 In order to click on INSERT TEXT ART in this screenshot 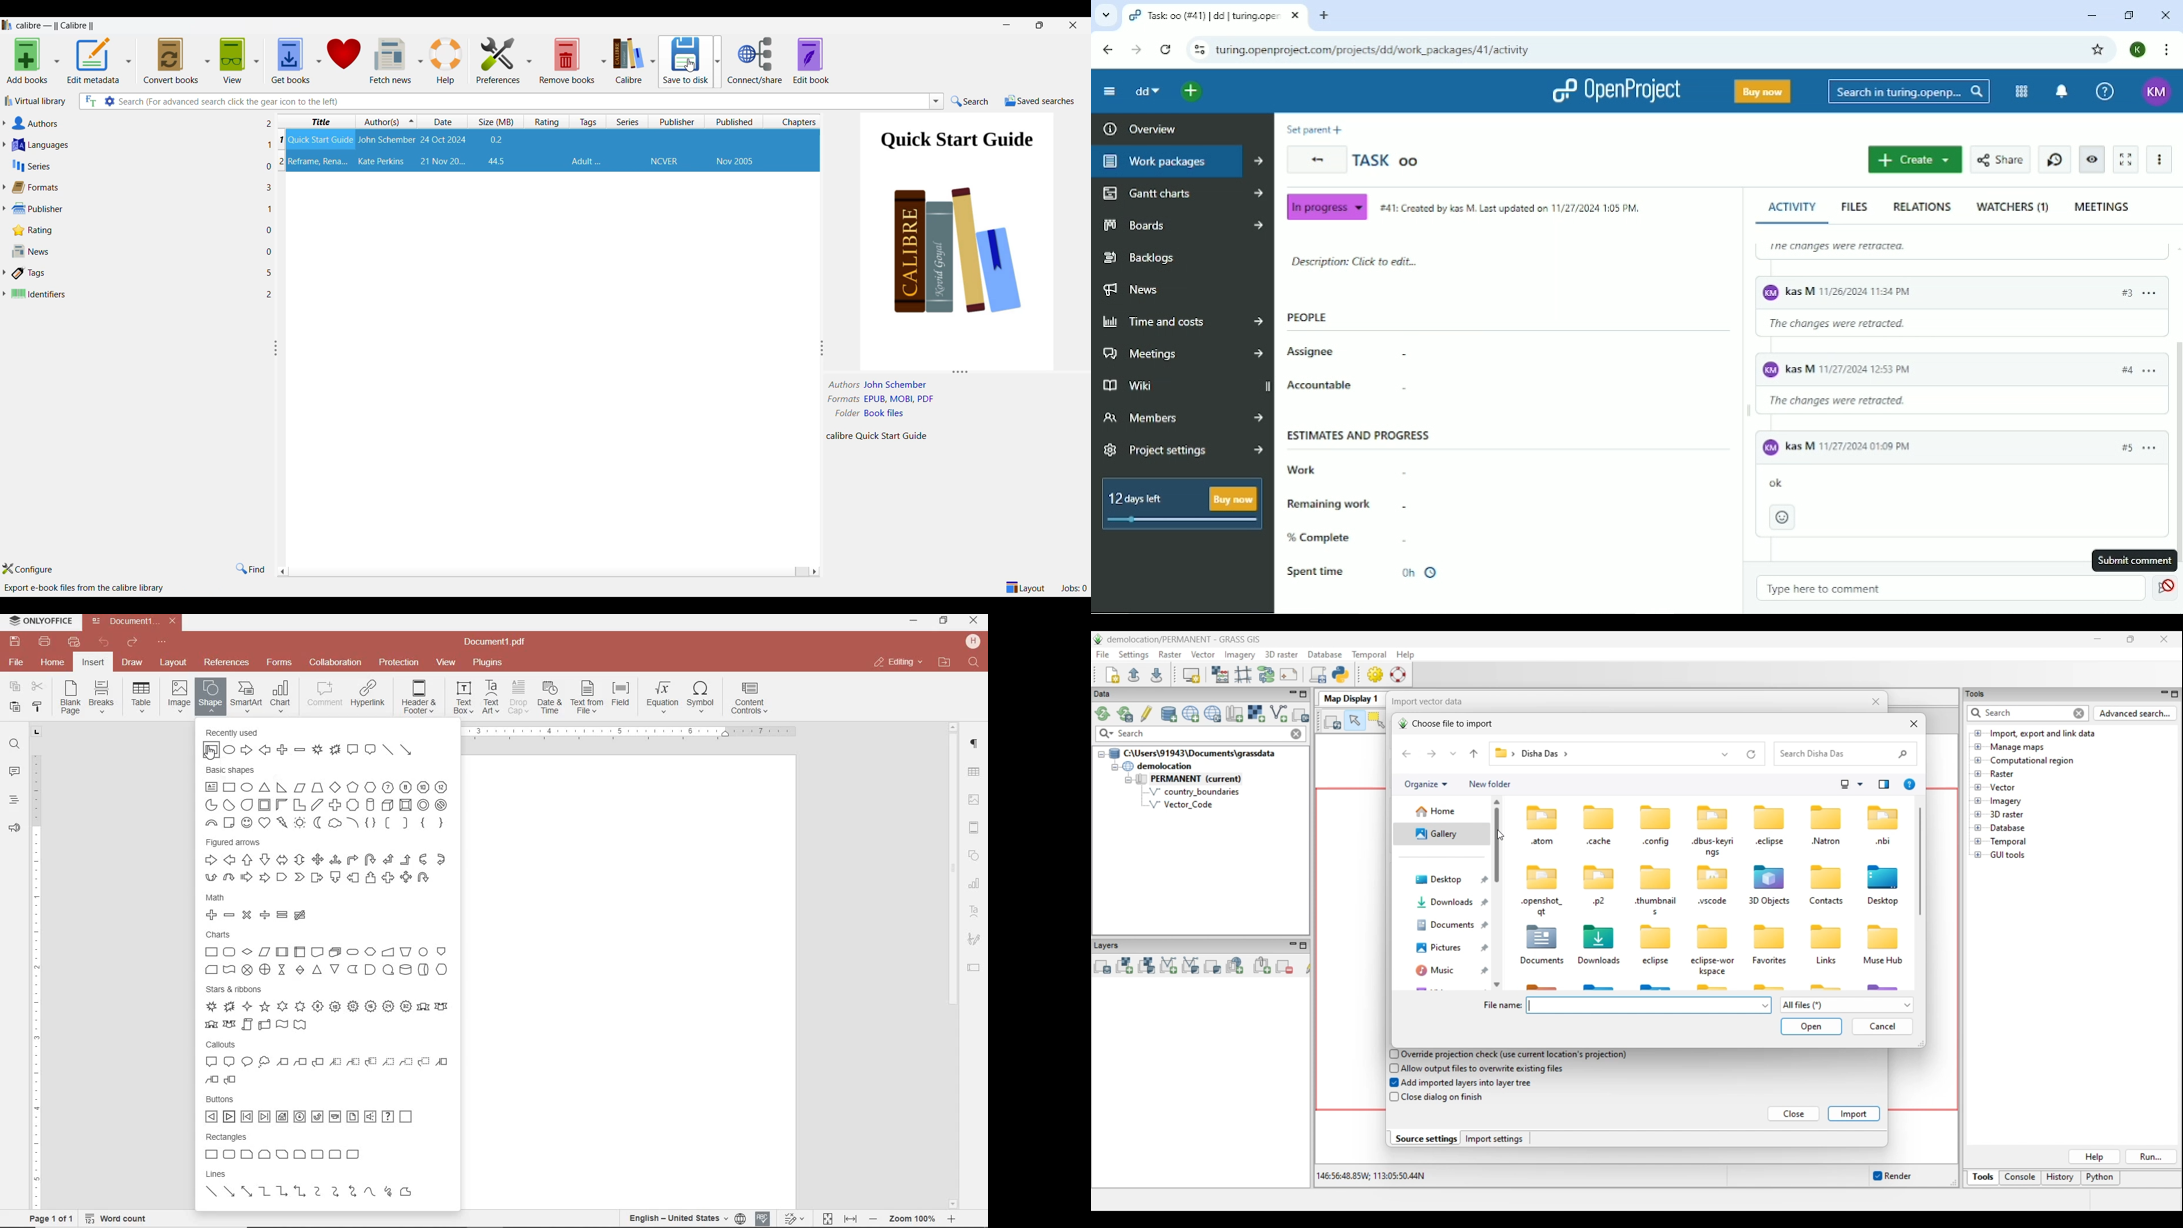, I will do `click(490, 698)`.